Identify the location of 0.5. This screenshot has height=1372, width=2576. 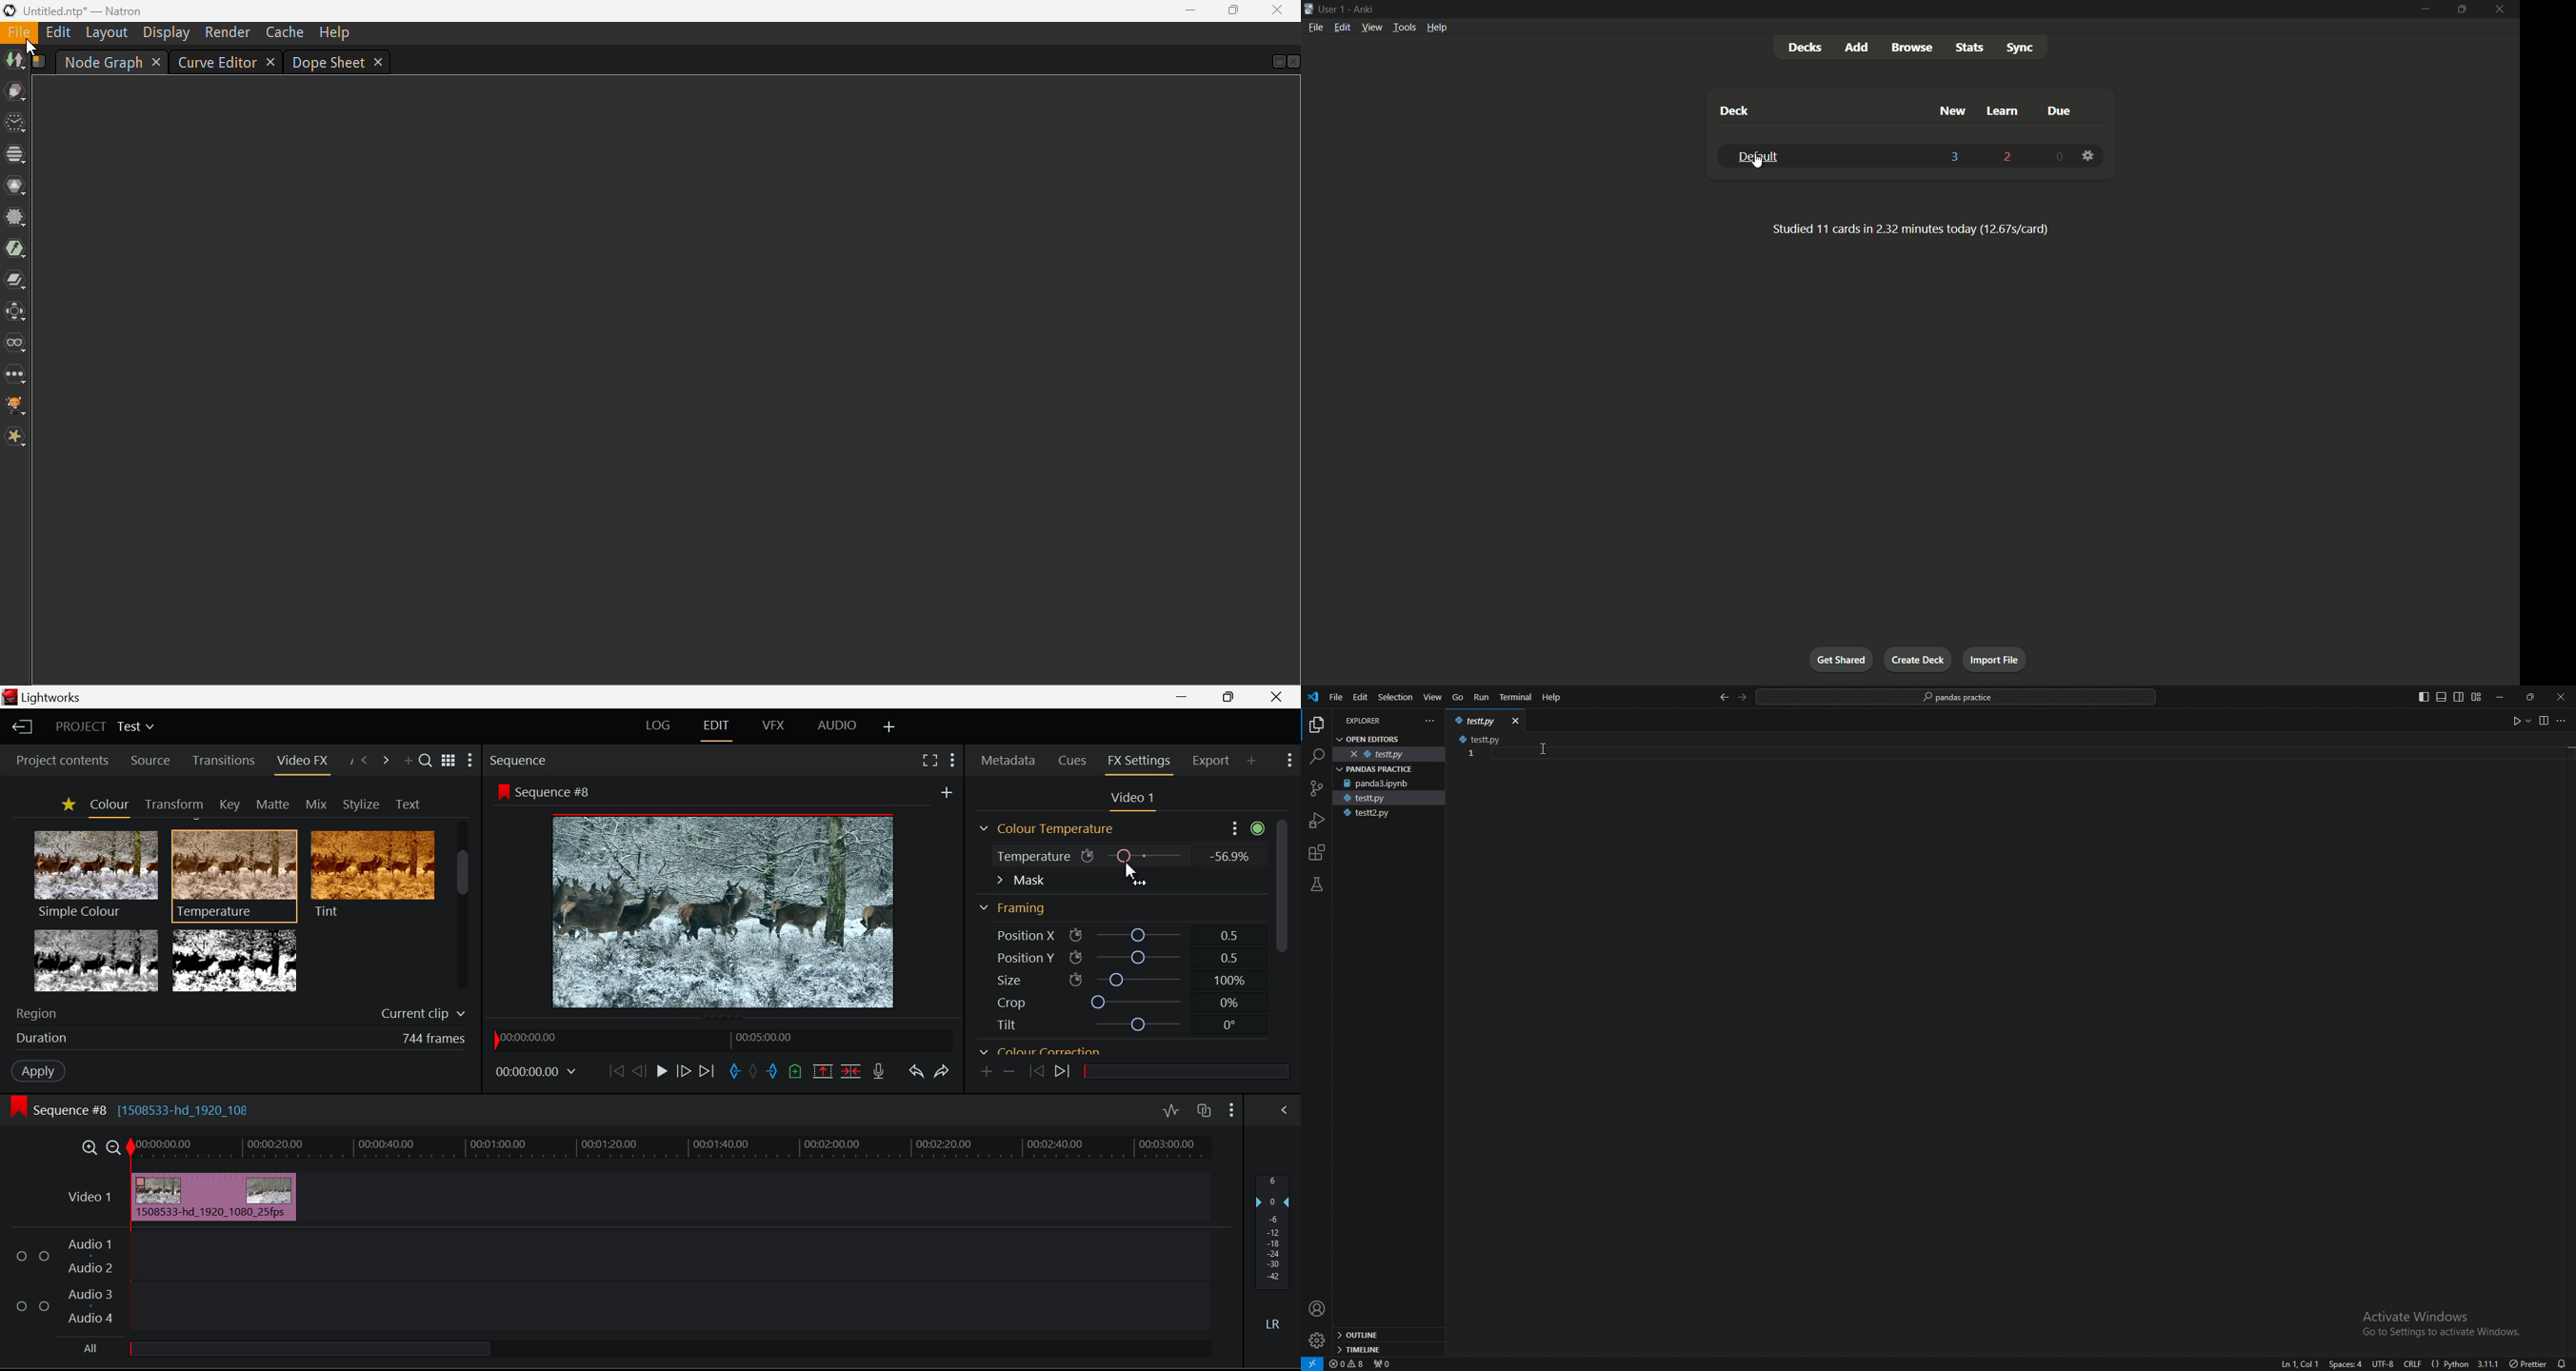
(1230, 960).